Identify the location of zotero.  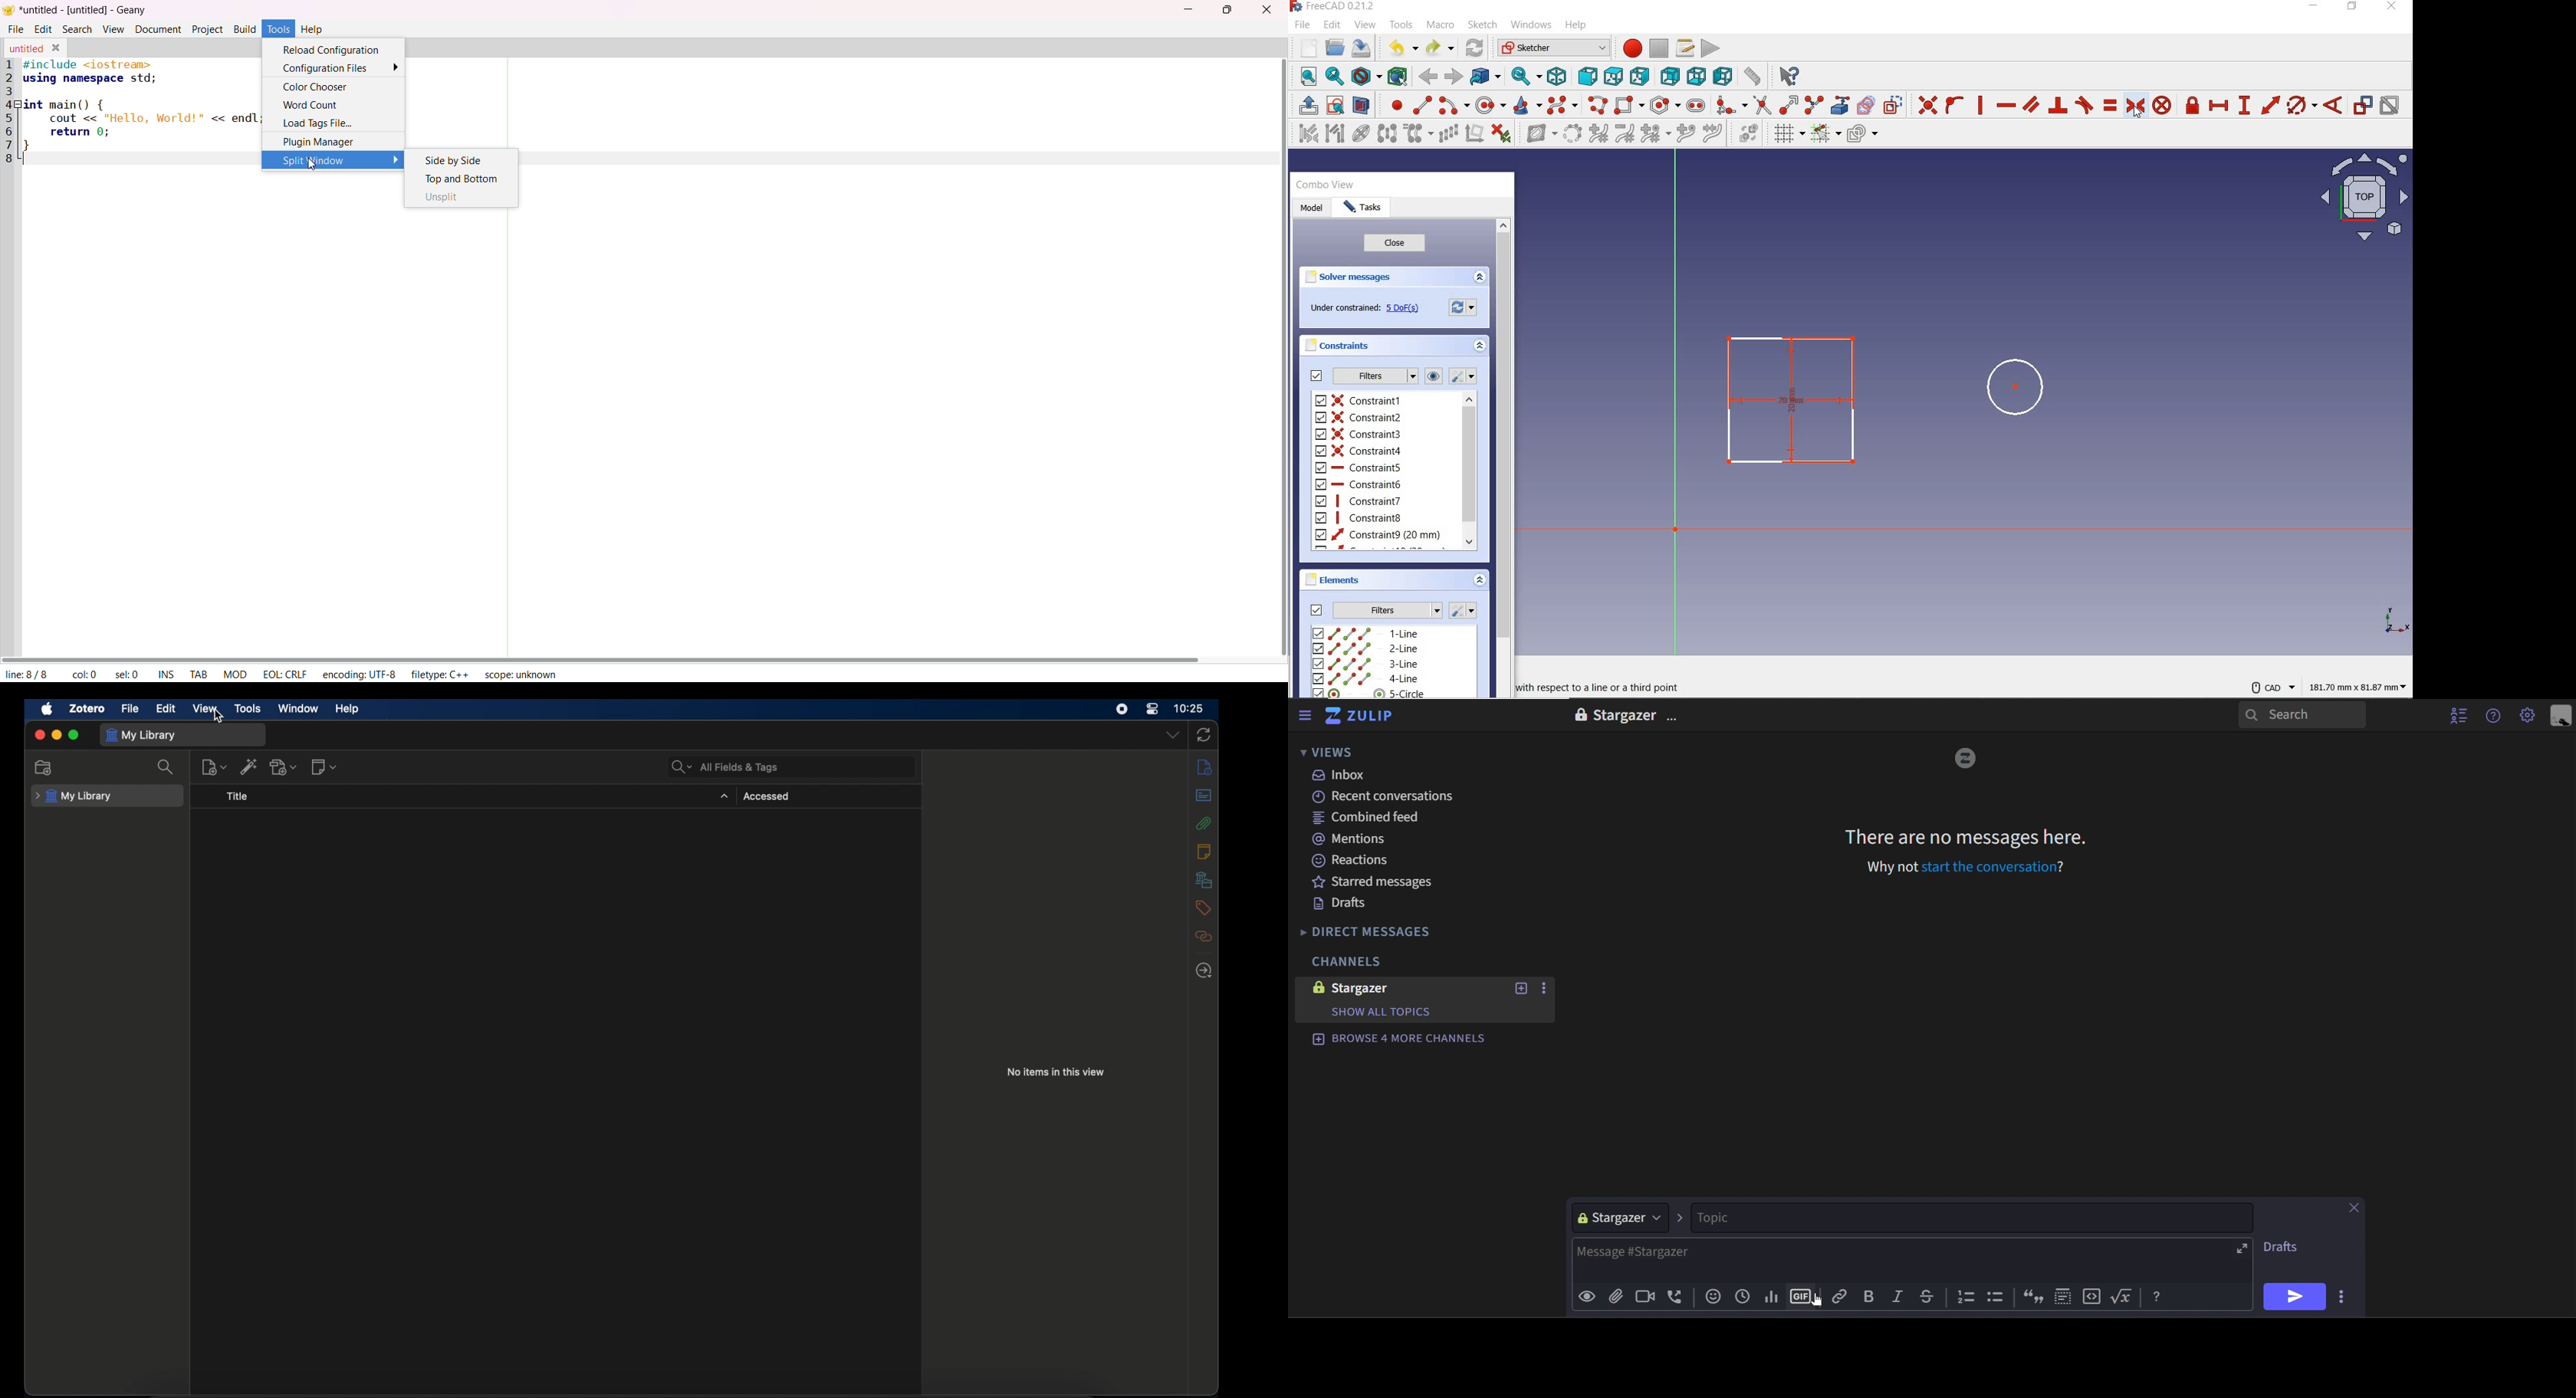
(87, 709).